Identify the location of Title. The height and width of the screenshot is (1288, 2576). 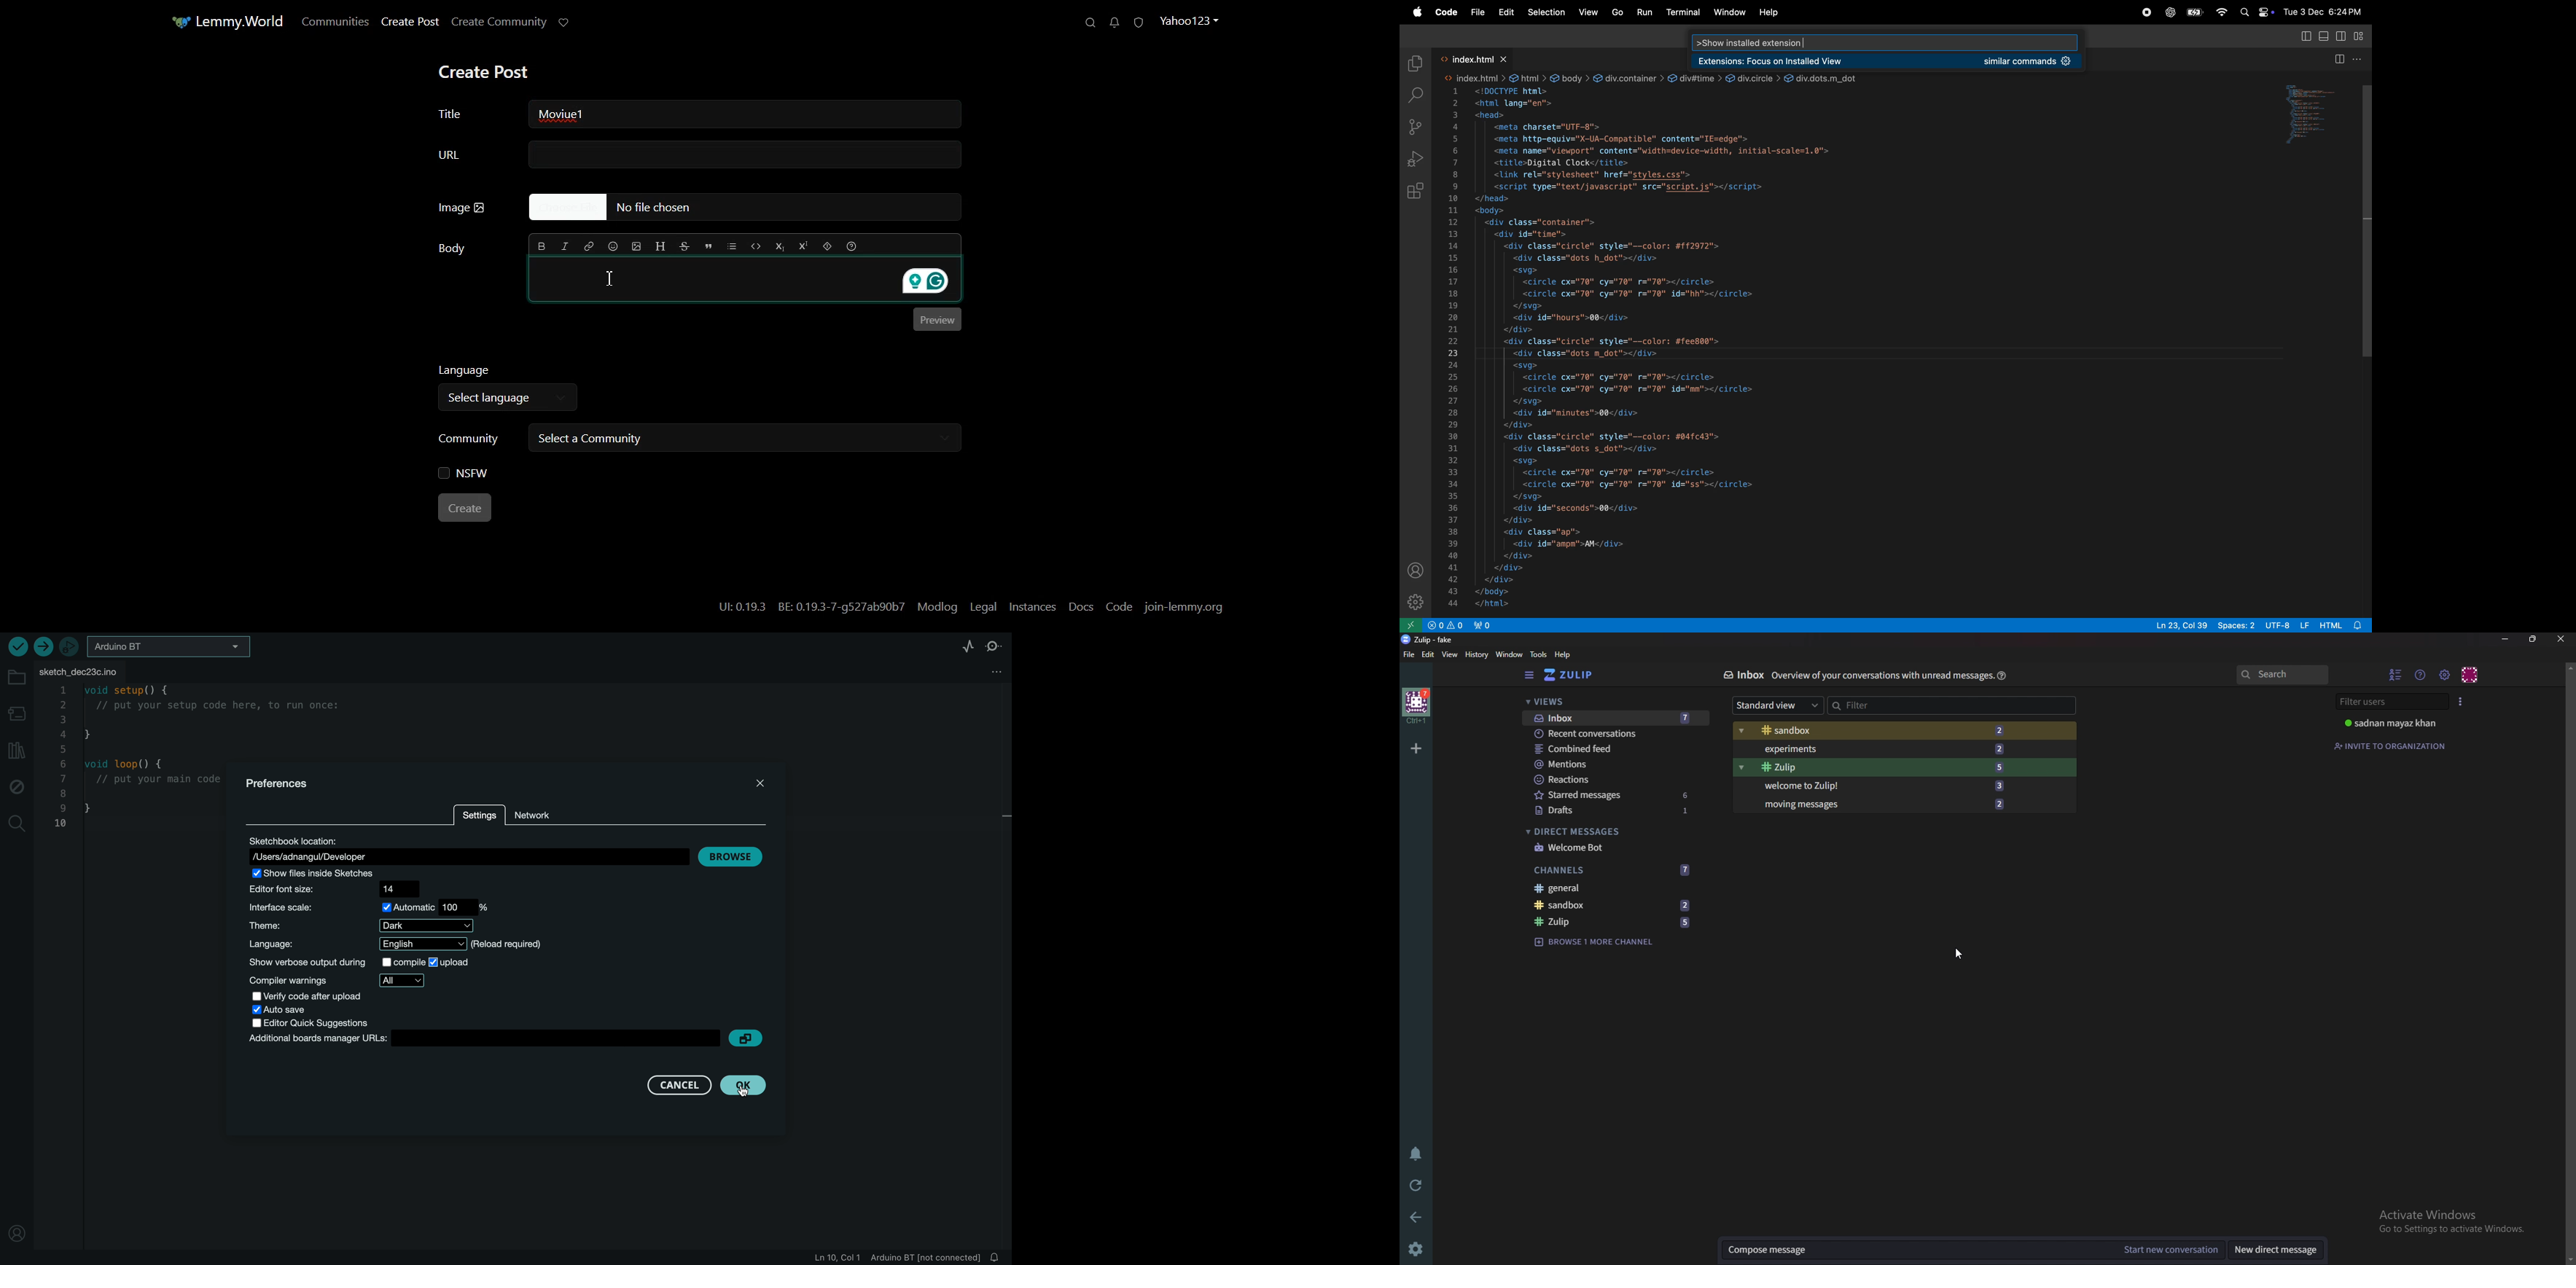
(467, 112).